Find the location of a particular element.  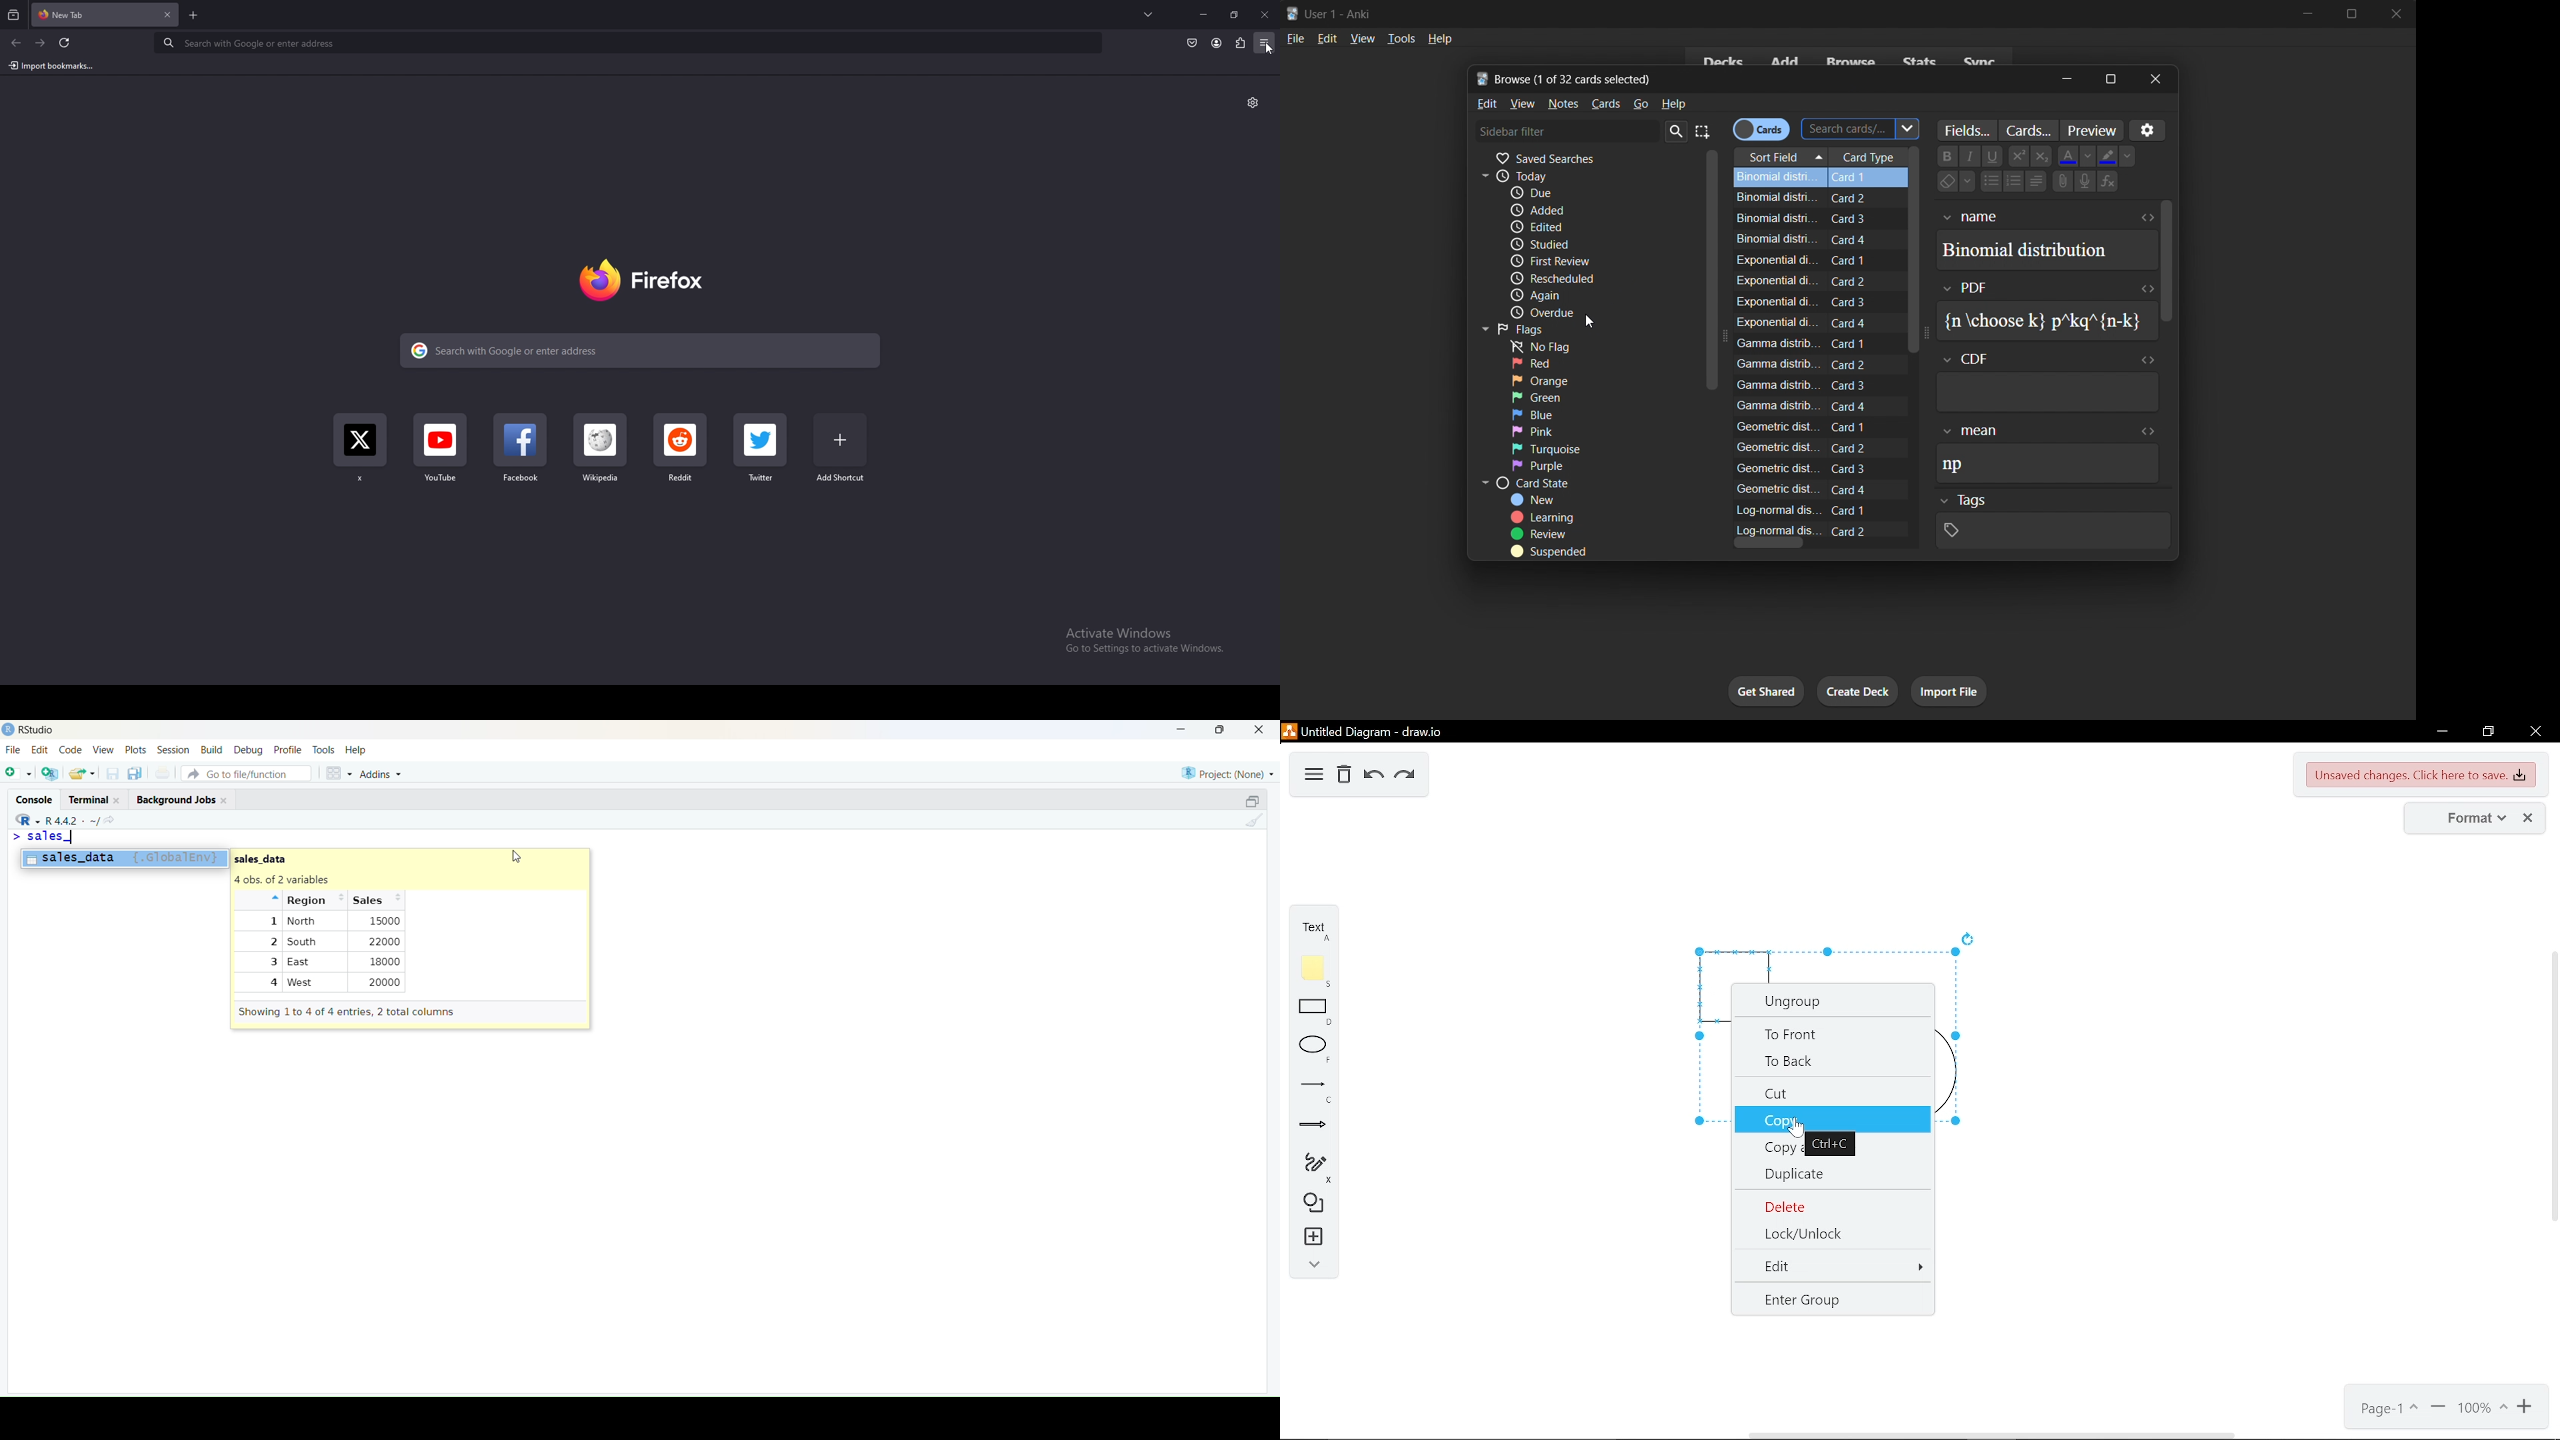

 is located at coordinates (2111, 183).